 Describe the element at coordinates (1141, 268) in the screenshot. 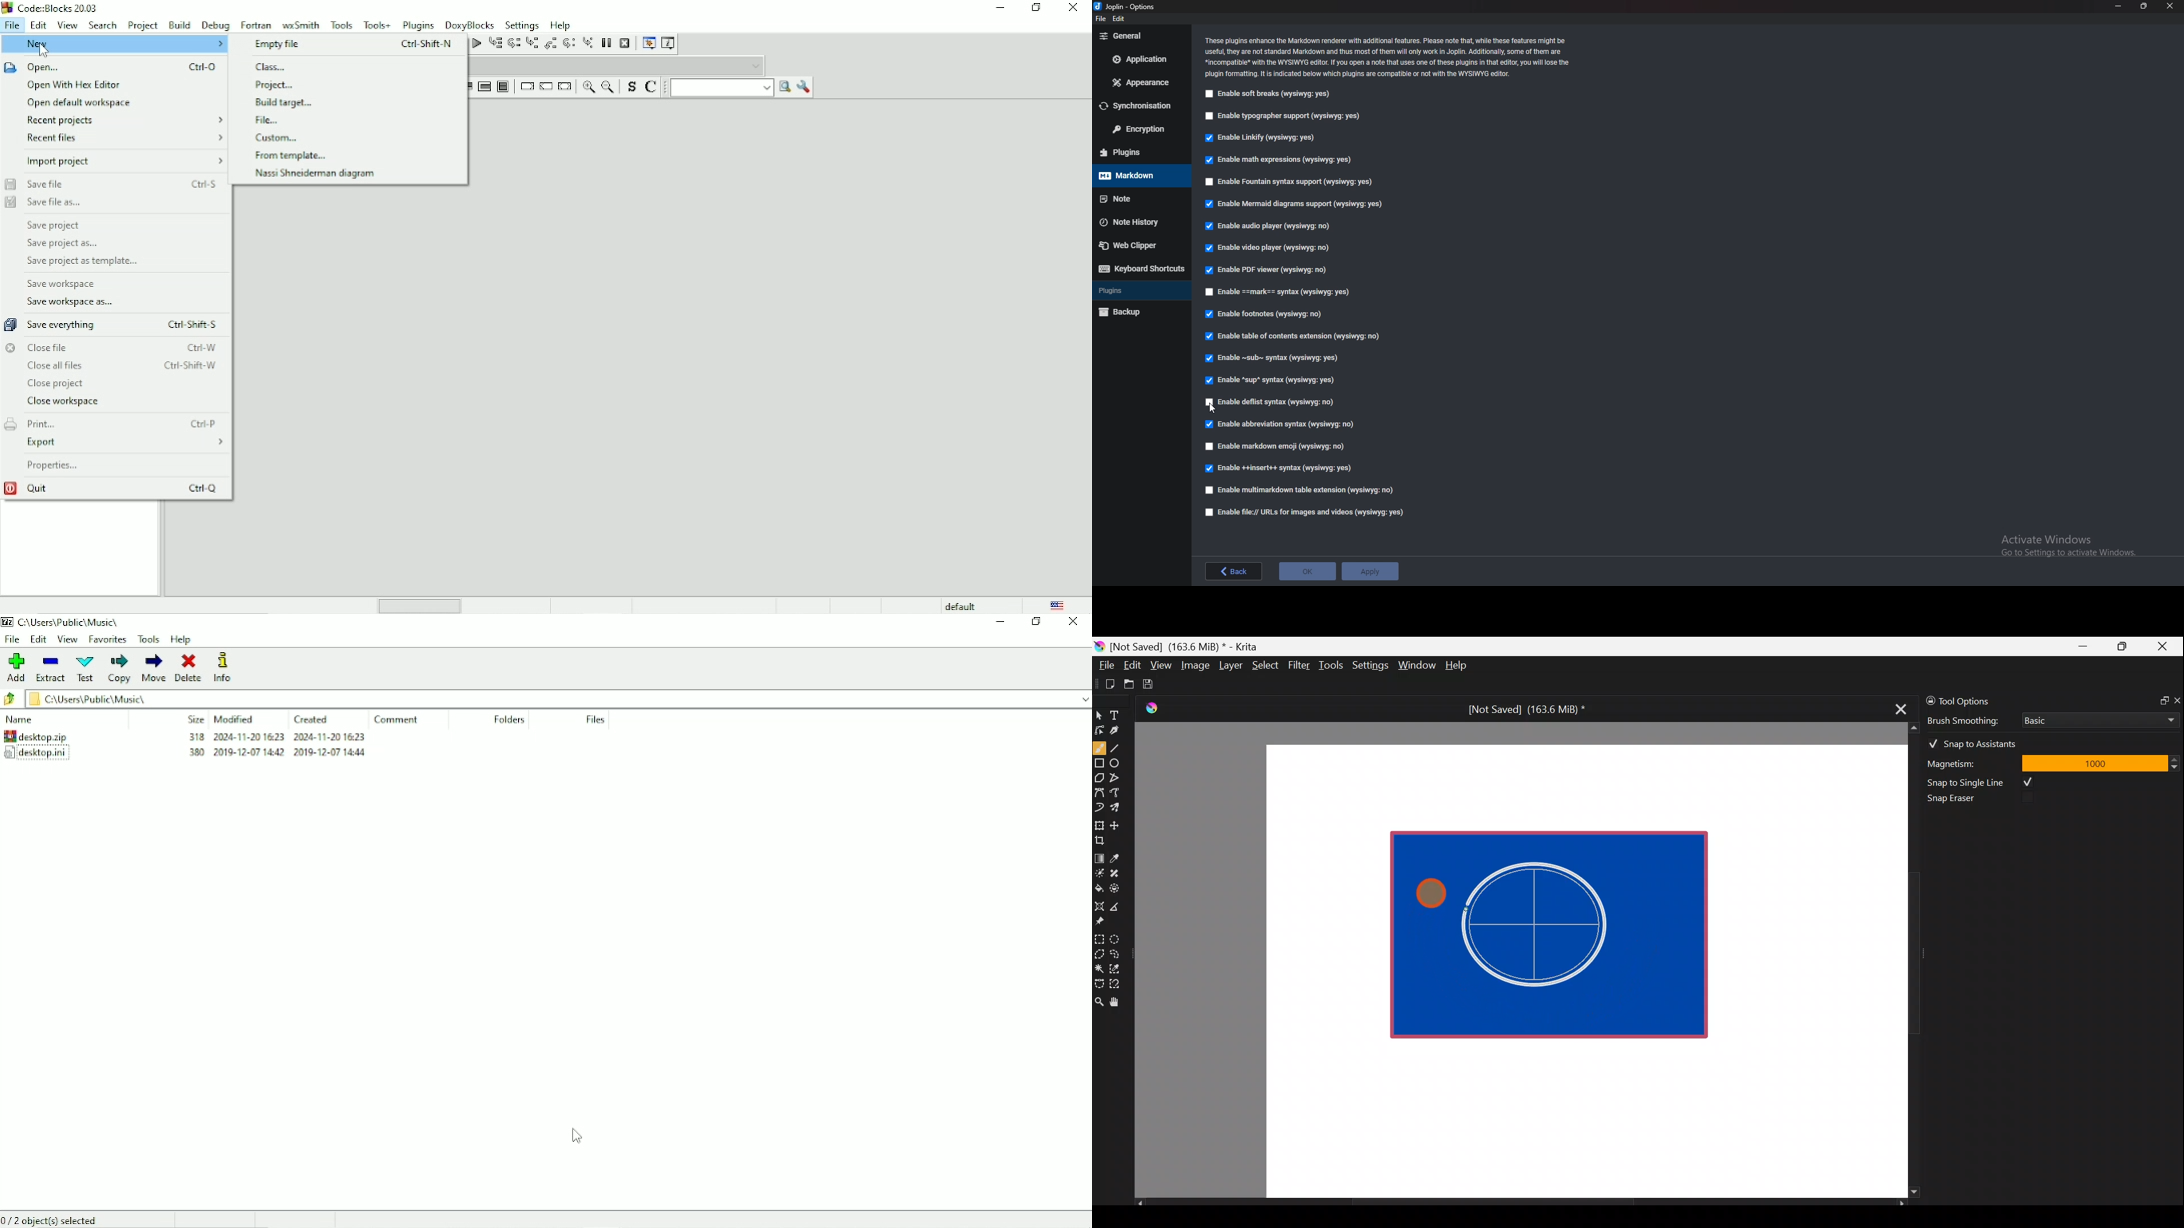

I see `keyboard shortcuts` at that location.